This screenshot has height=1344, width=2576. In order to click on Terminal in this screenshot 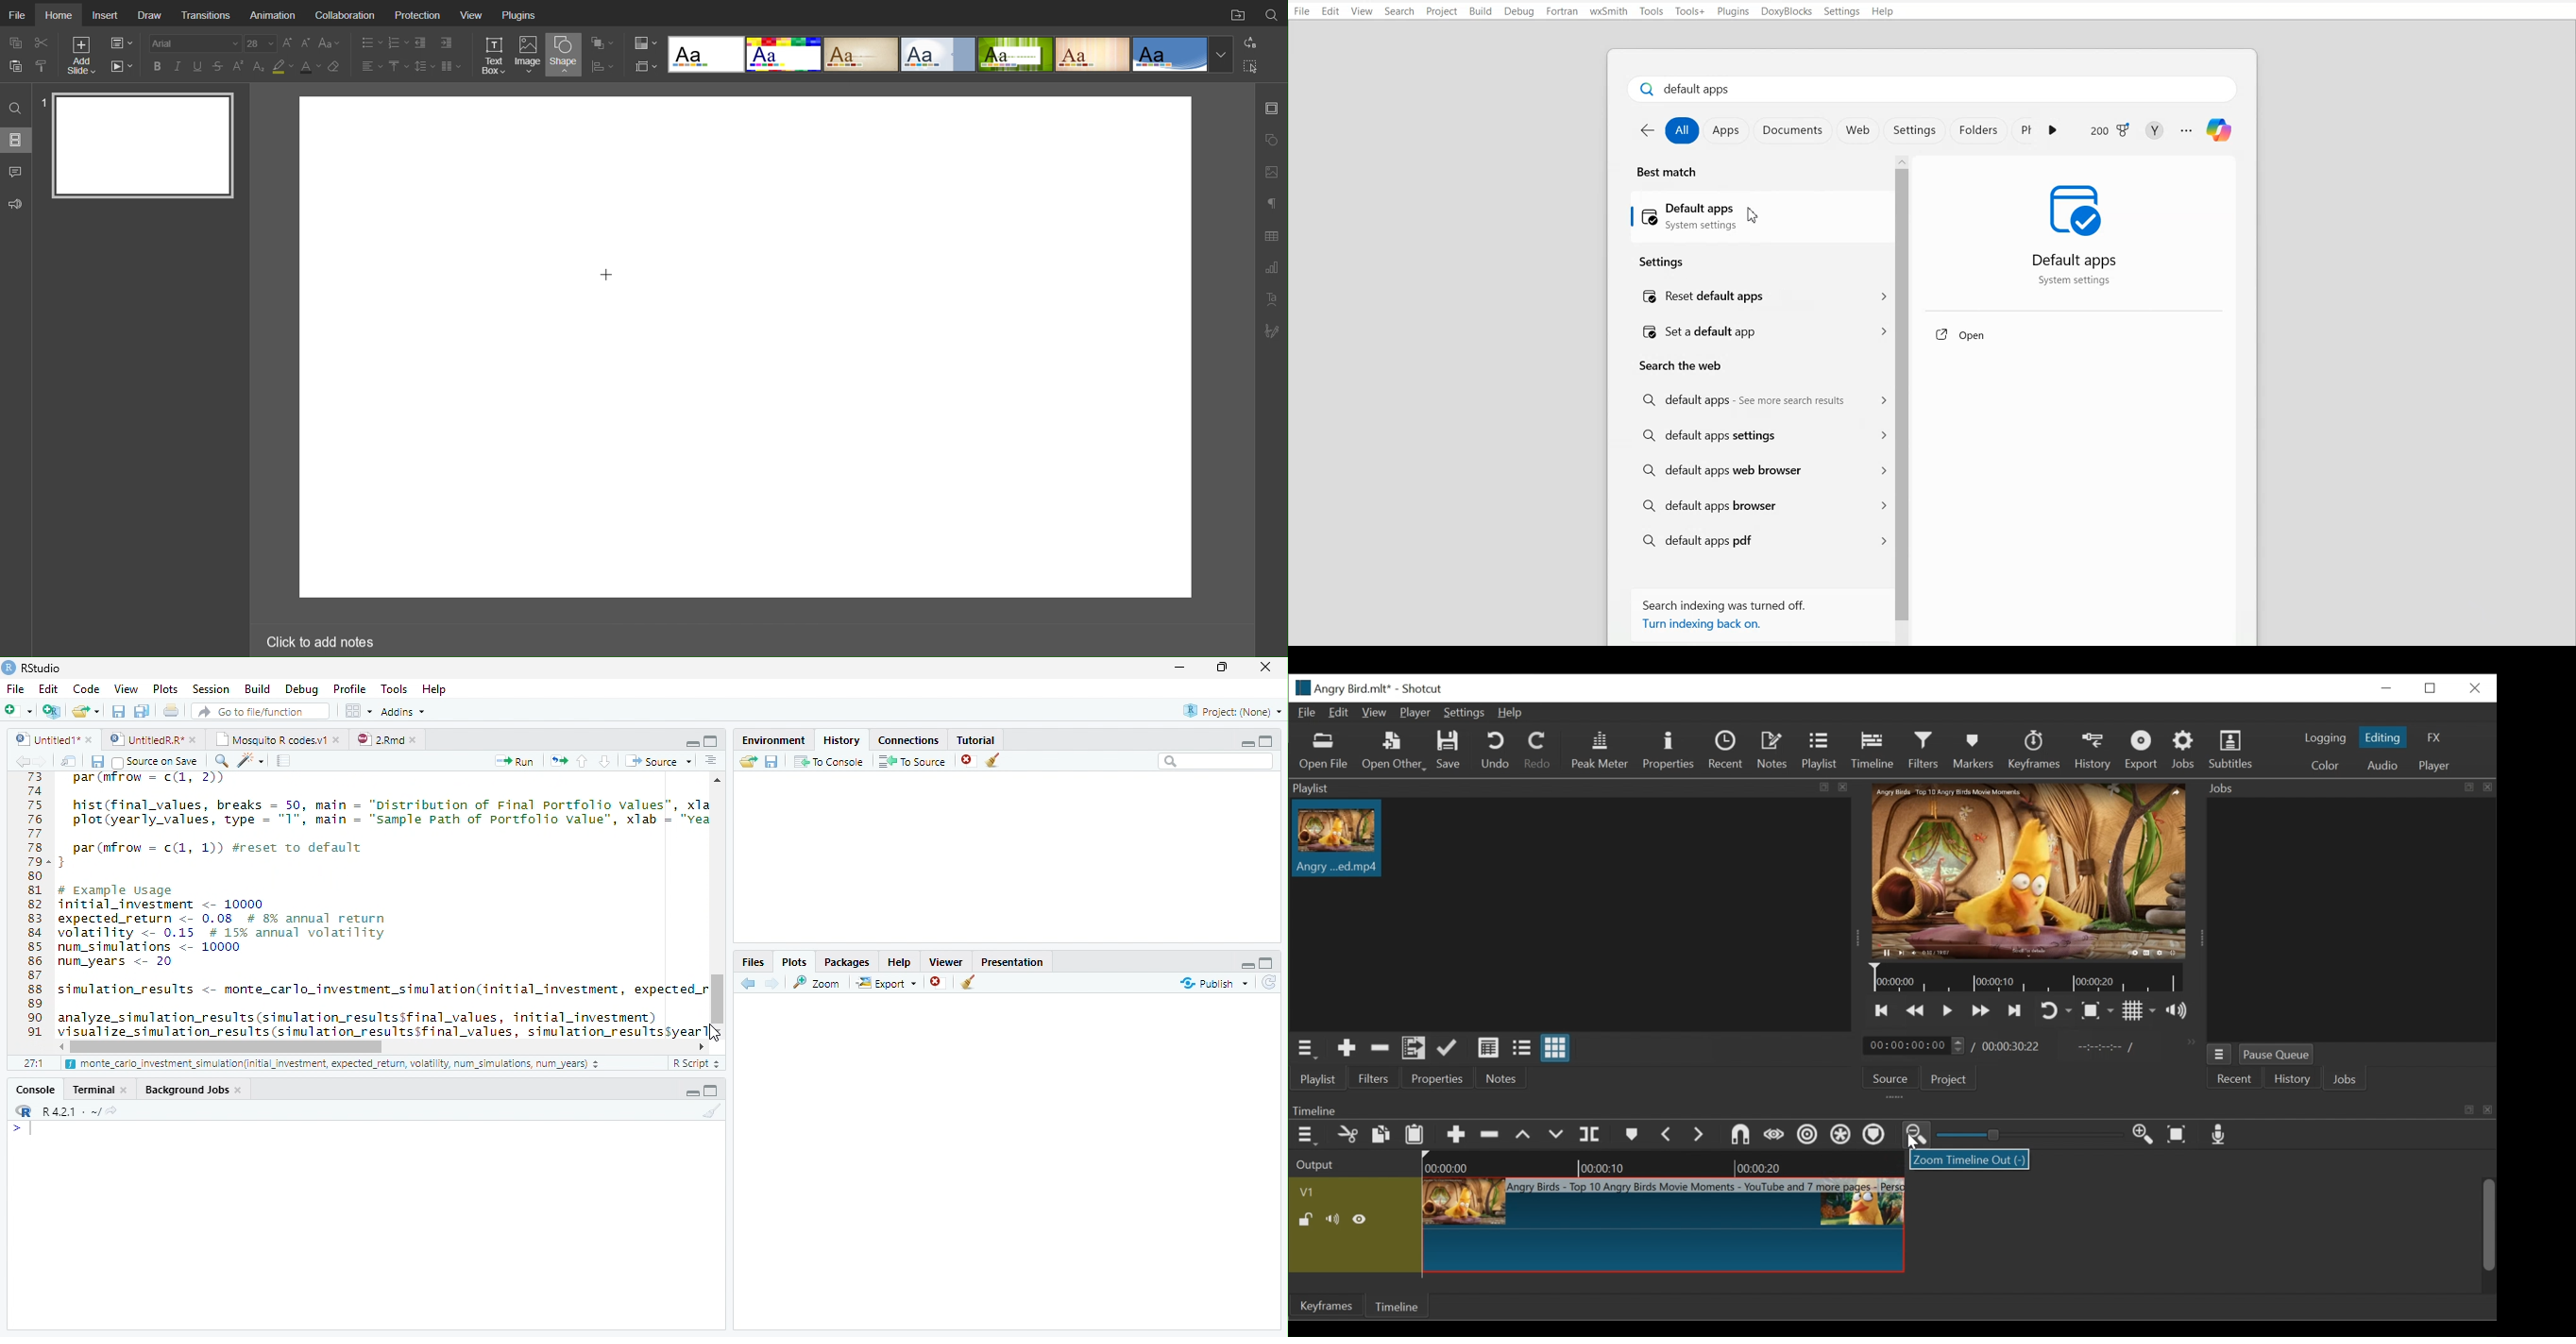, I will do `click(101, 1089)`.